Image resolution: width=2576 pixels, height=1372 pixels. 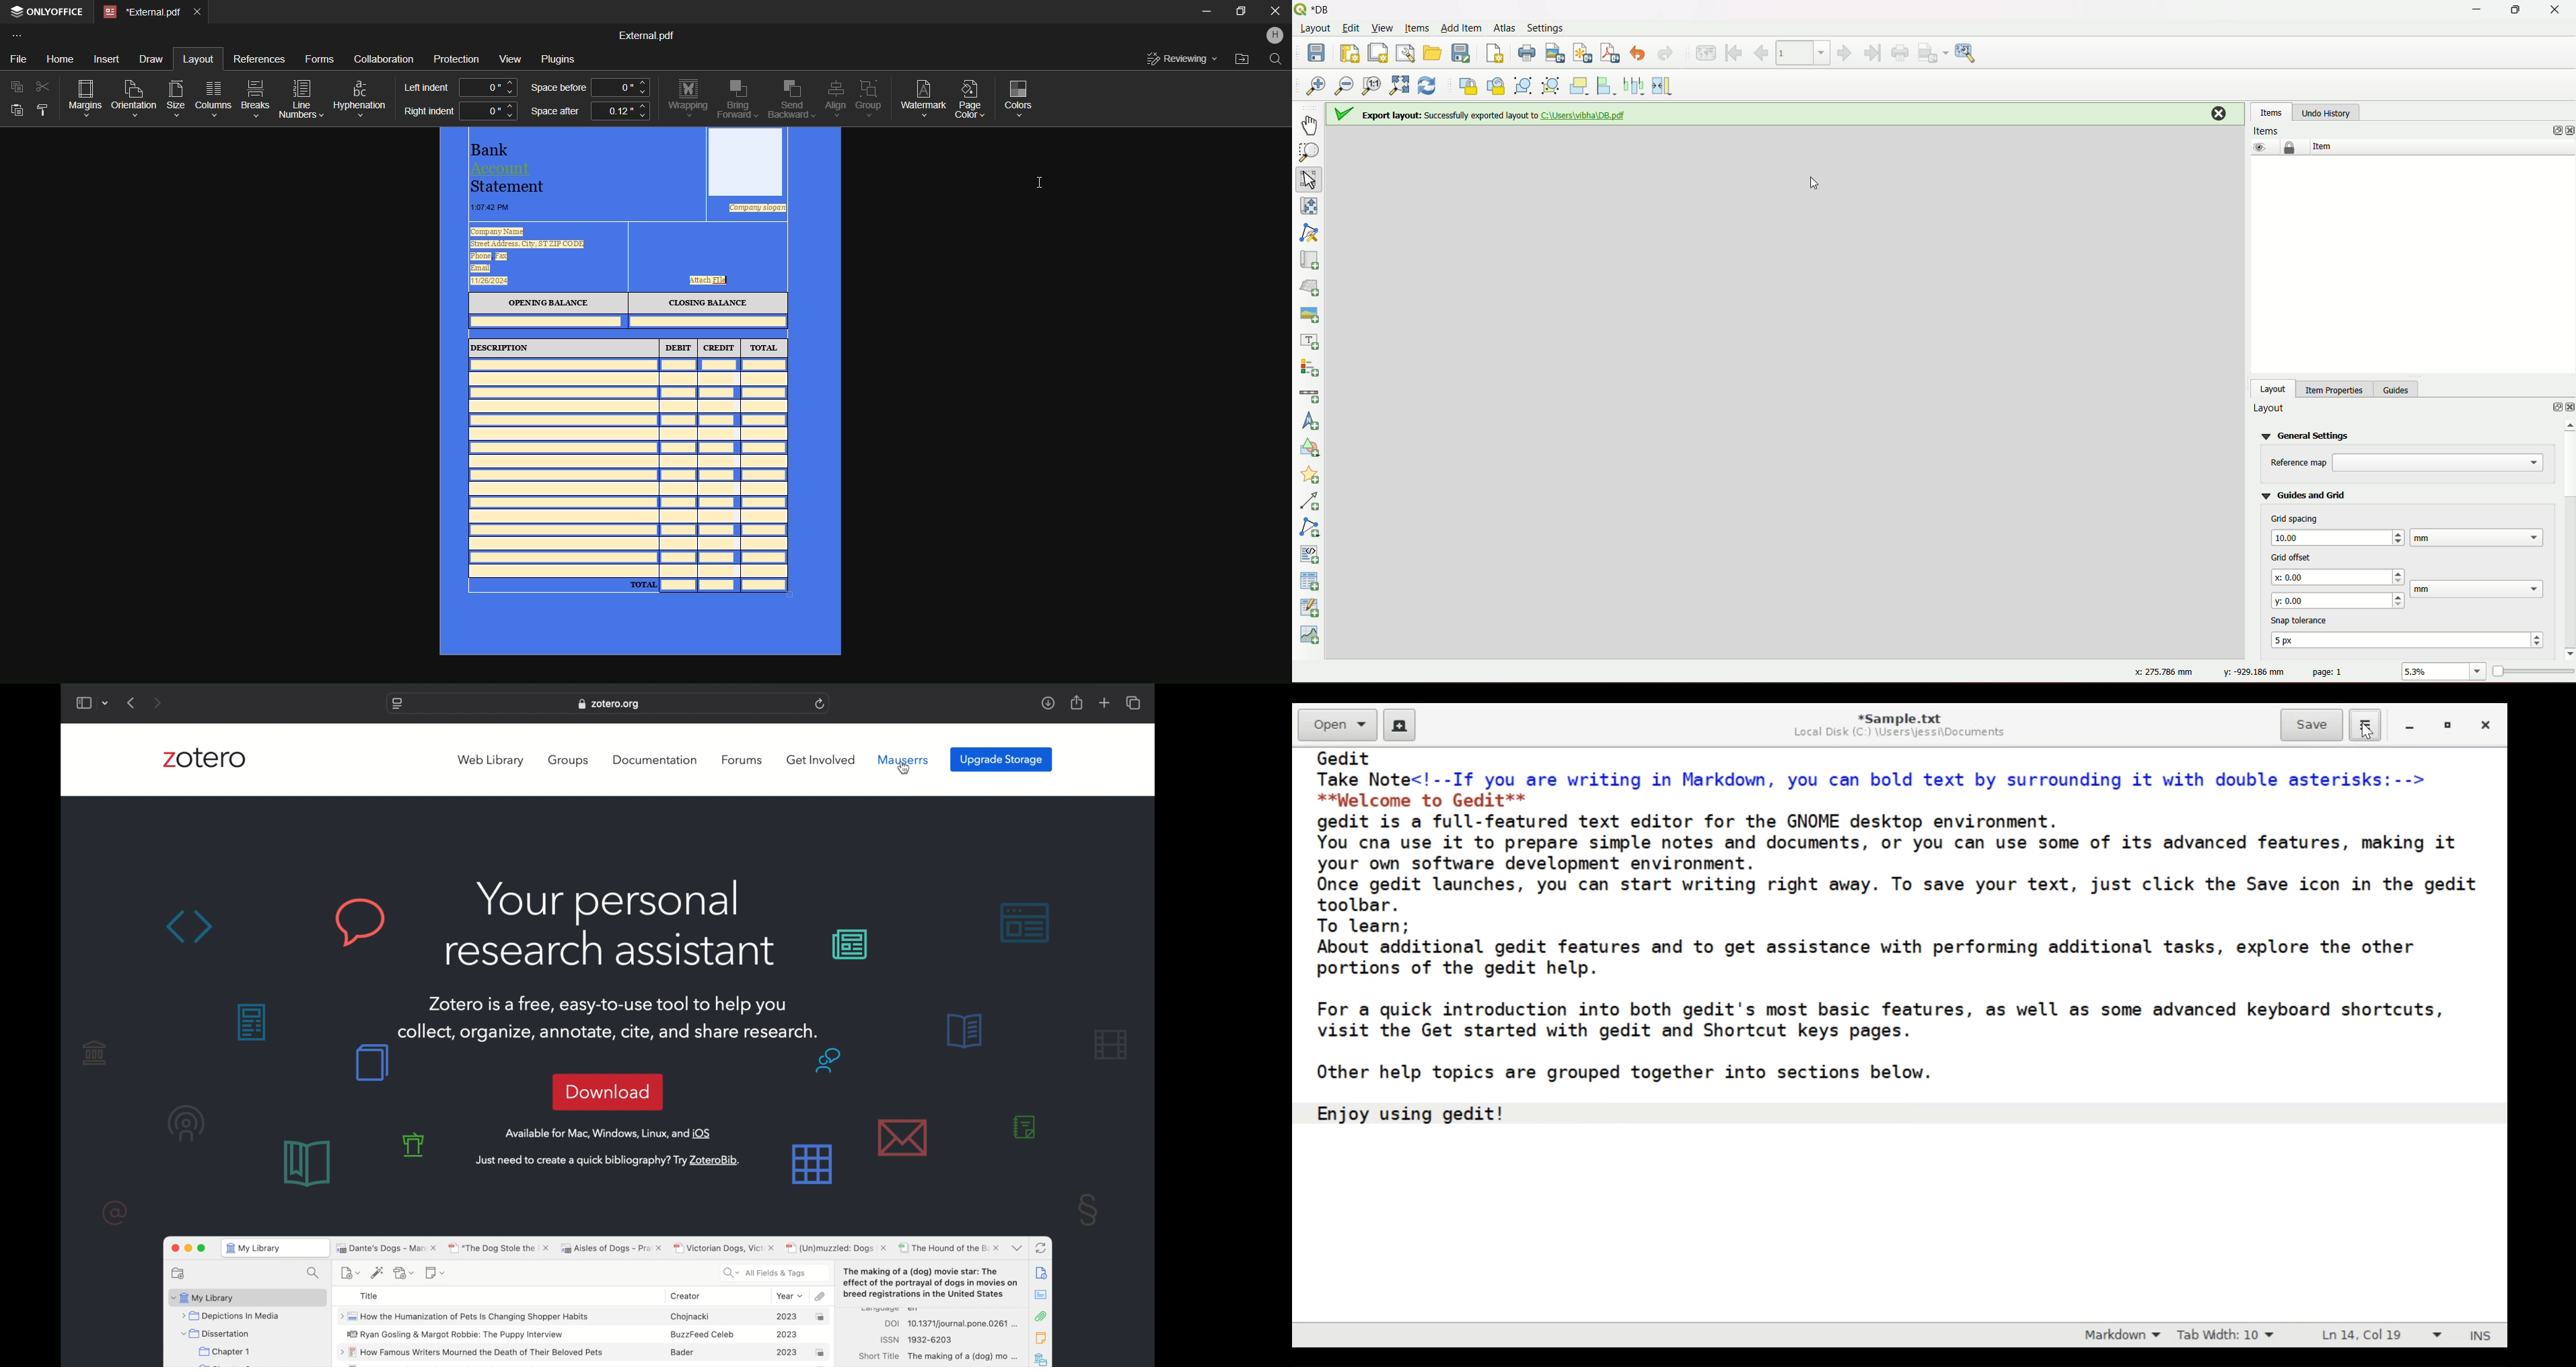 What do you see at coordinates (1315, 30) in the screenshot?
I see `Layout` at bounding box center [1315, 30].